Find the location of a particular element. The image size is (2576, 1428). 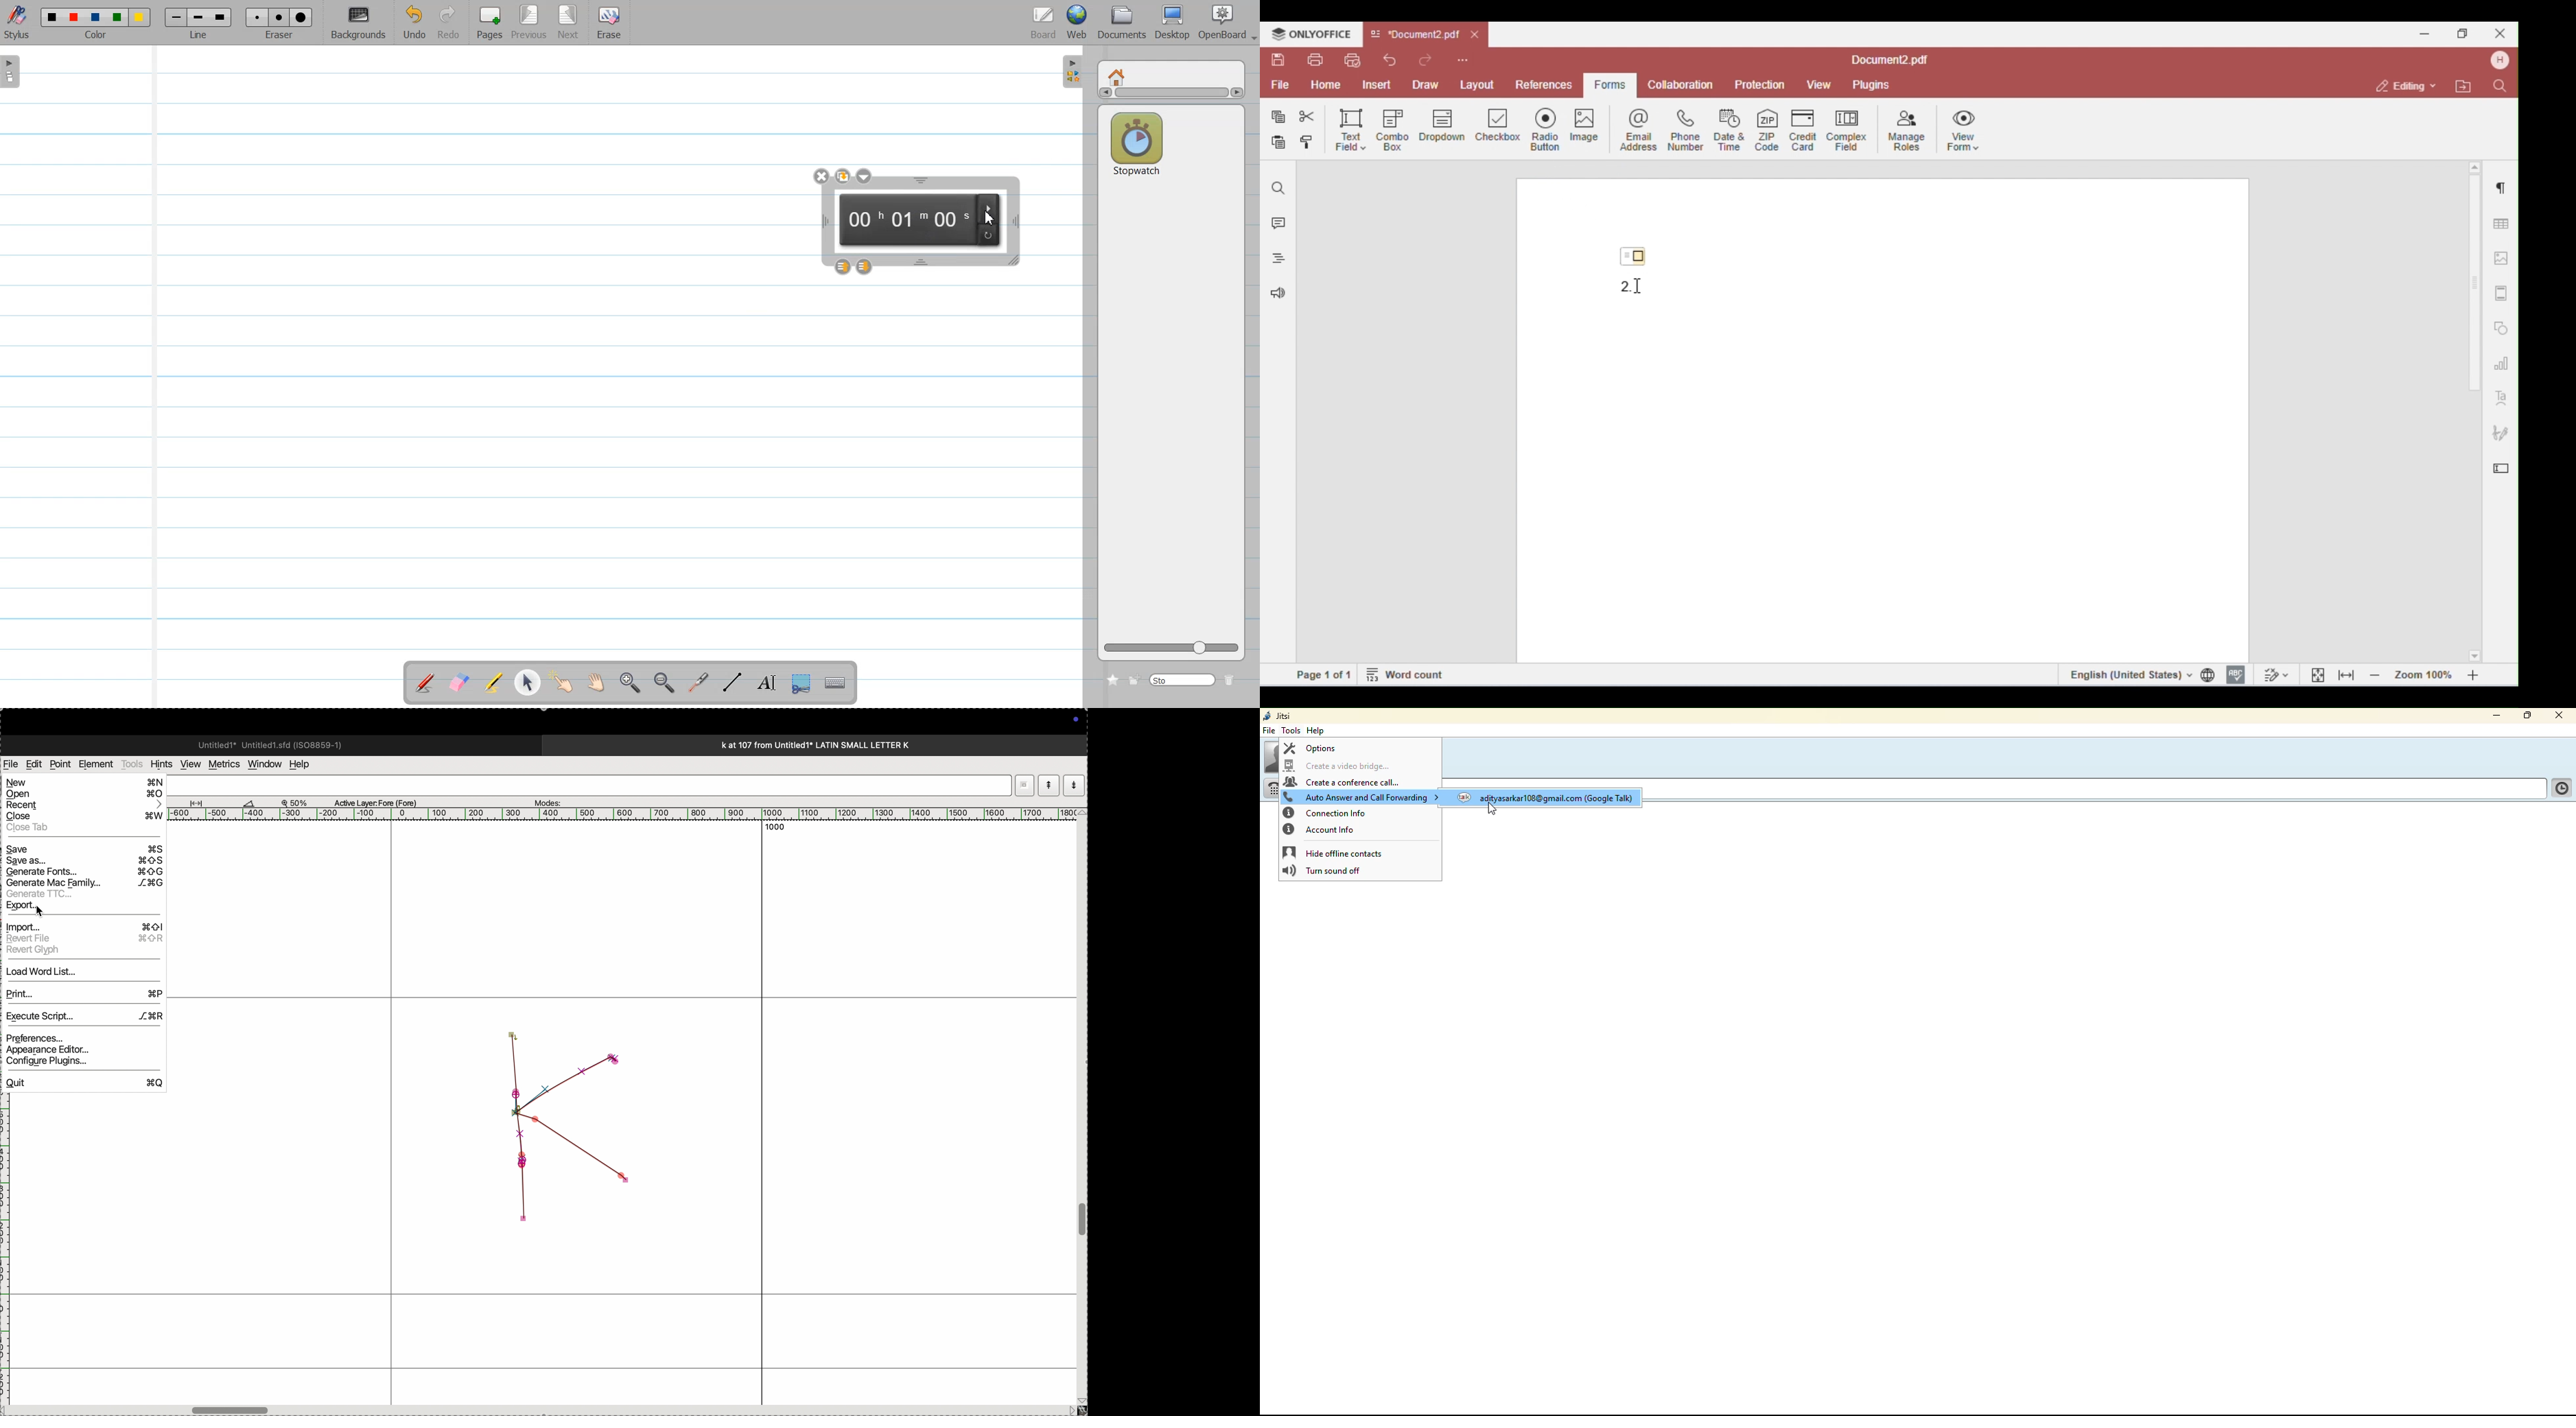

Capture part of the Screen is located at coordinates (803, 684).